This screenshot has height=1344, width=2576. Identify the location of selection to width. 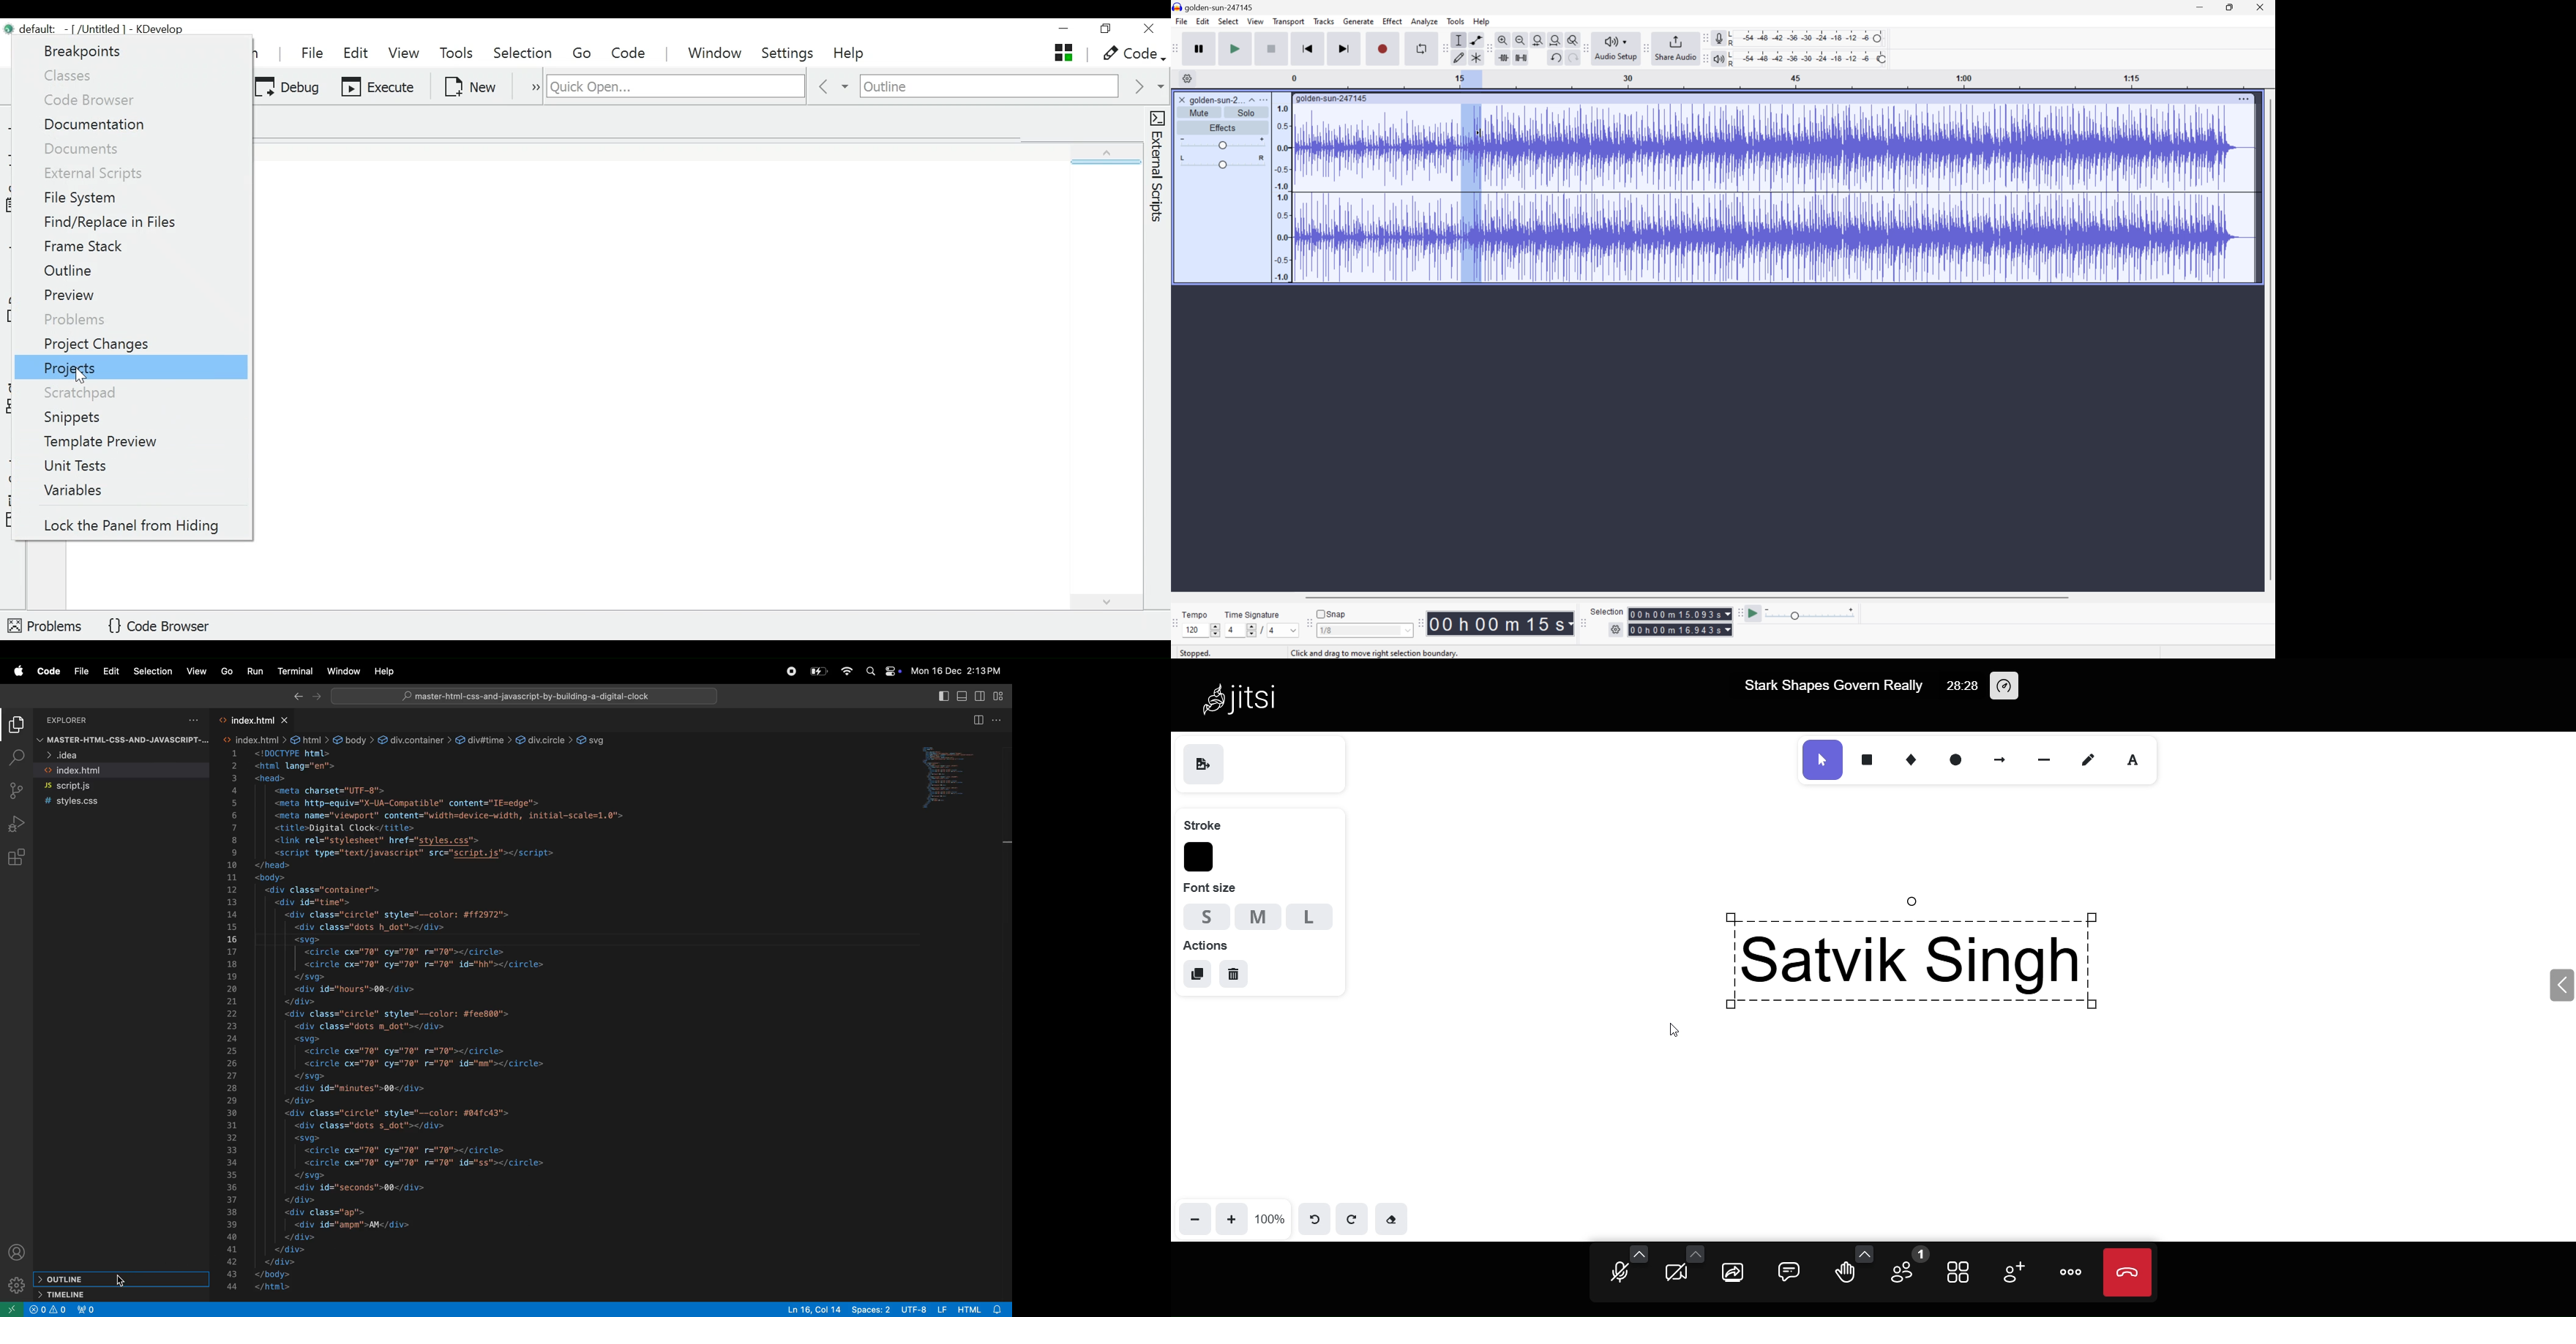
(1539, 38).